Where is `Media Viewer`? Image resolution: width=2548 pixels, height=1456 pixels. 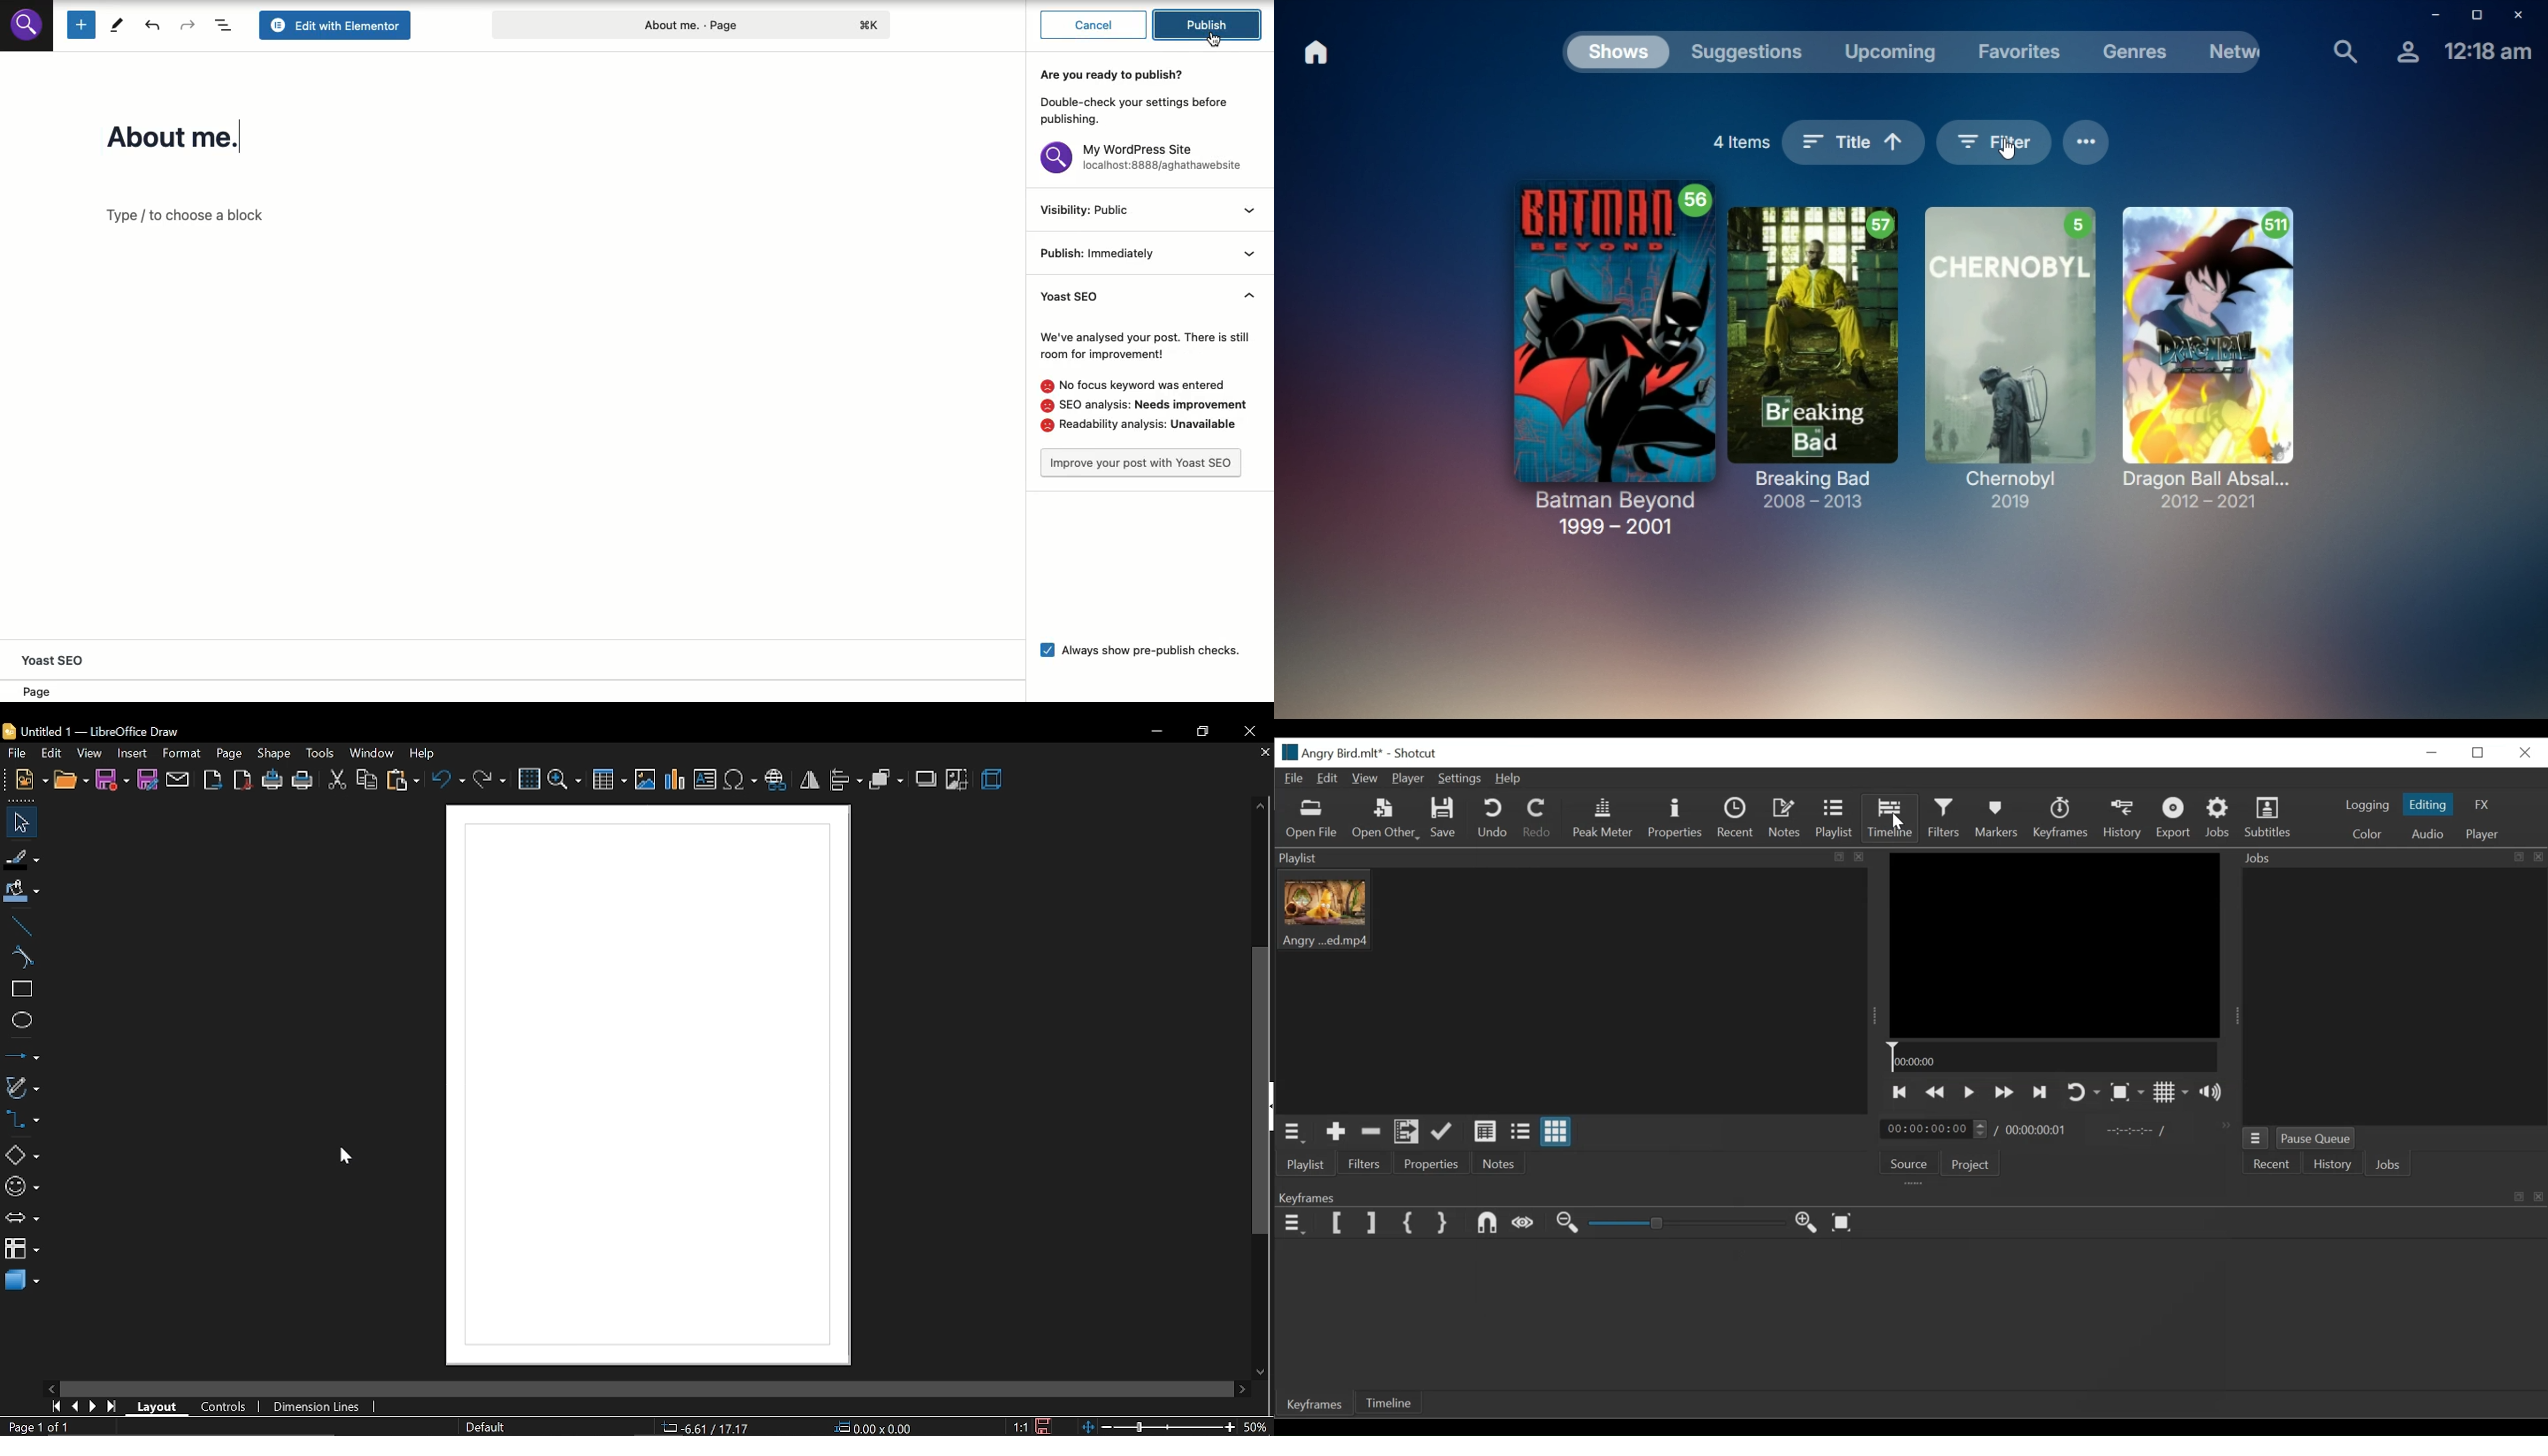 Media Viewer is located at coordinates (2054, 945).